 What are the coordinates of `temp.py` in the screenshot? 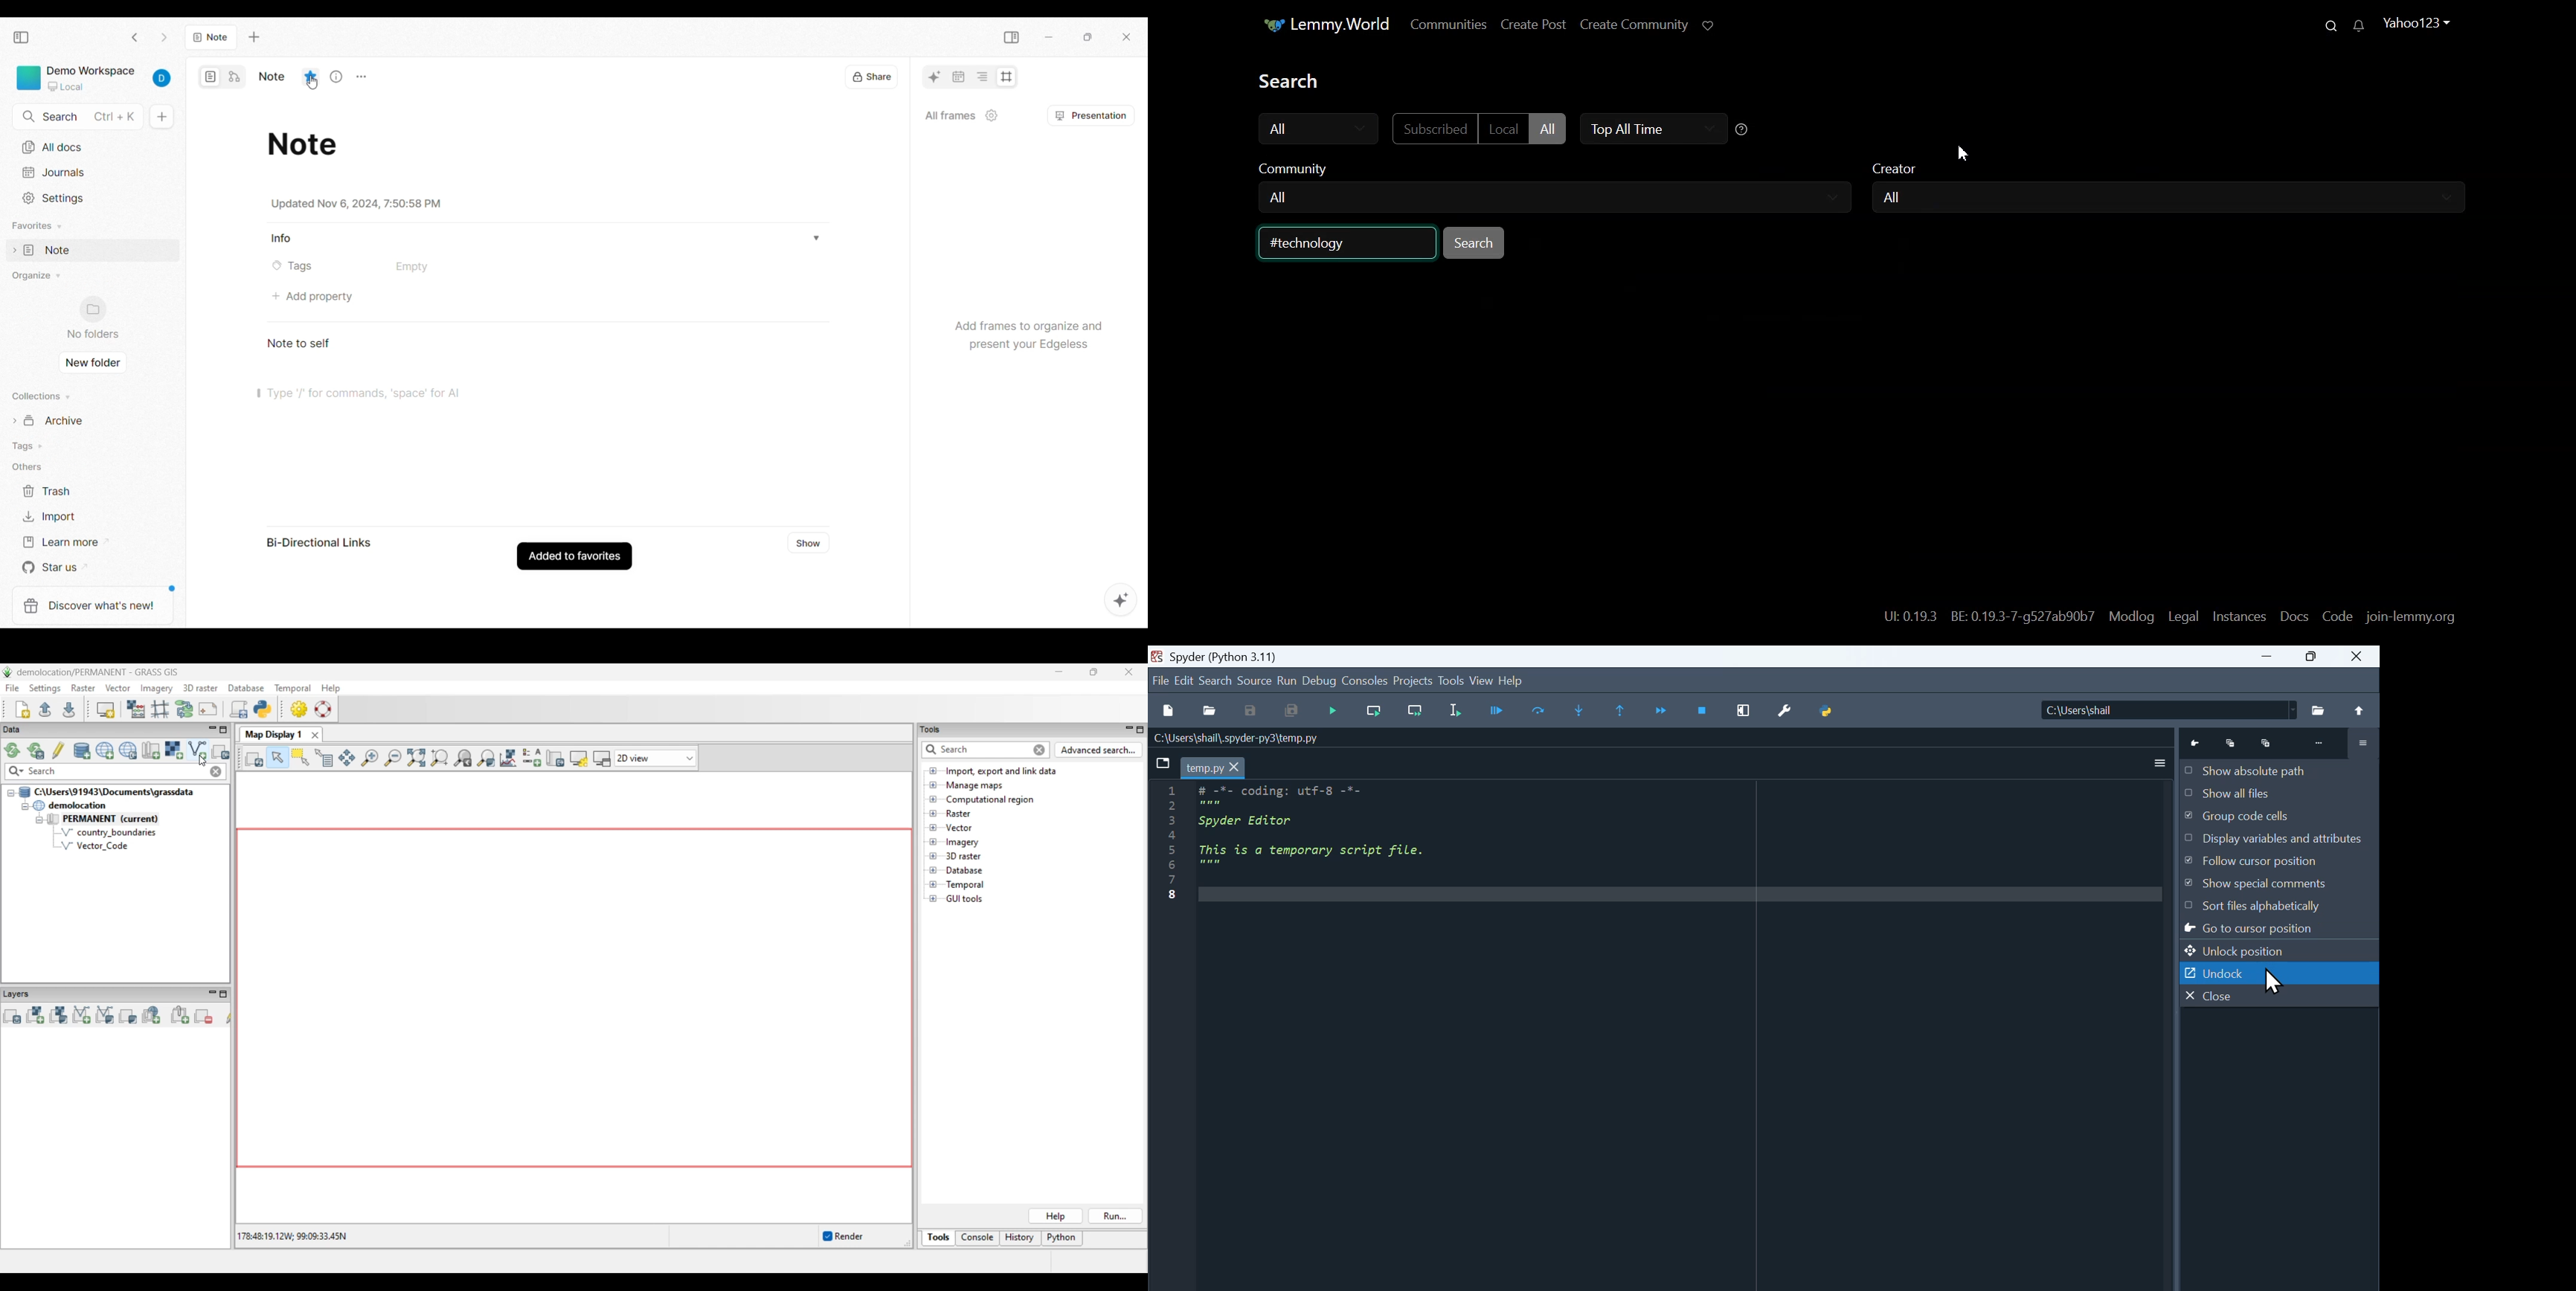 It's located at (1213, 767).